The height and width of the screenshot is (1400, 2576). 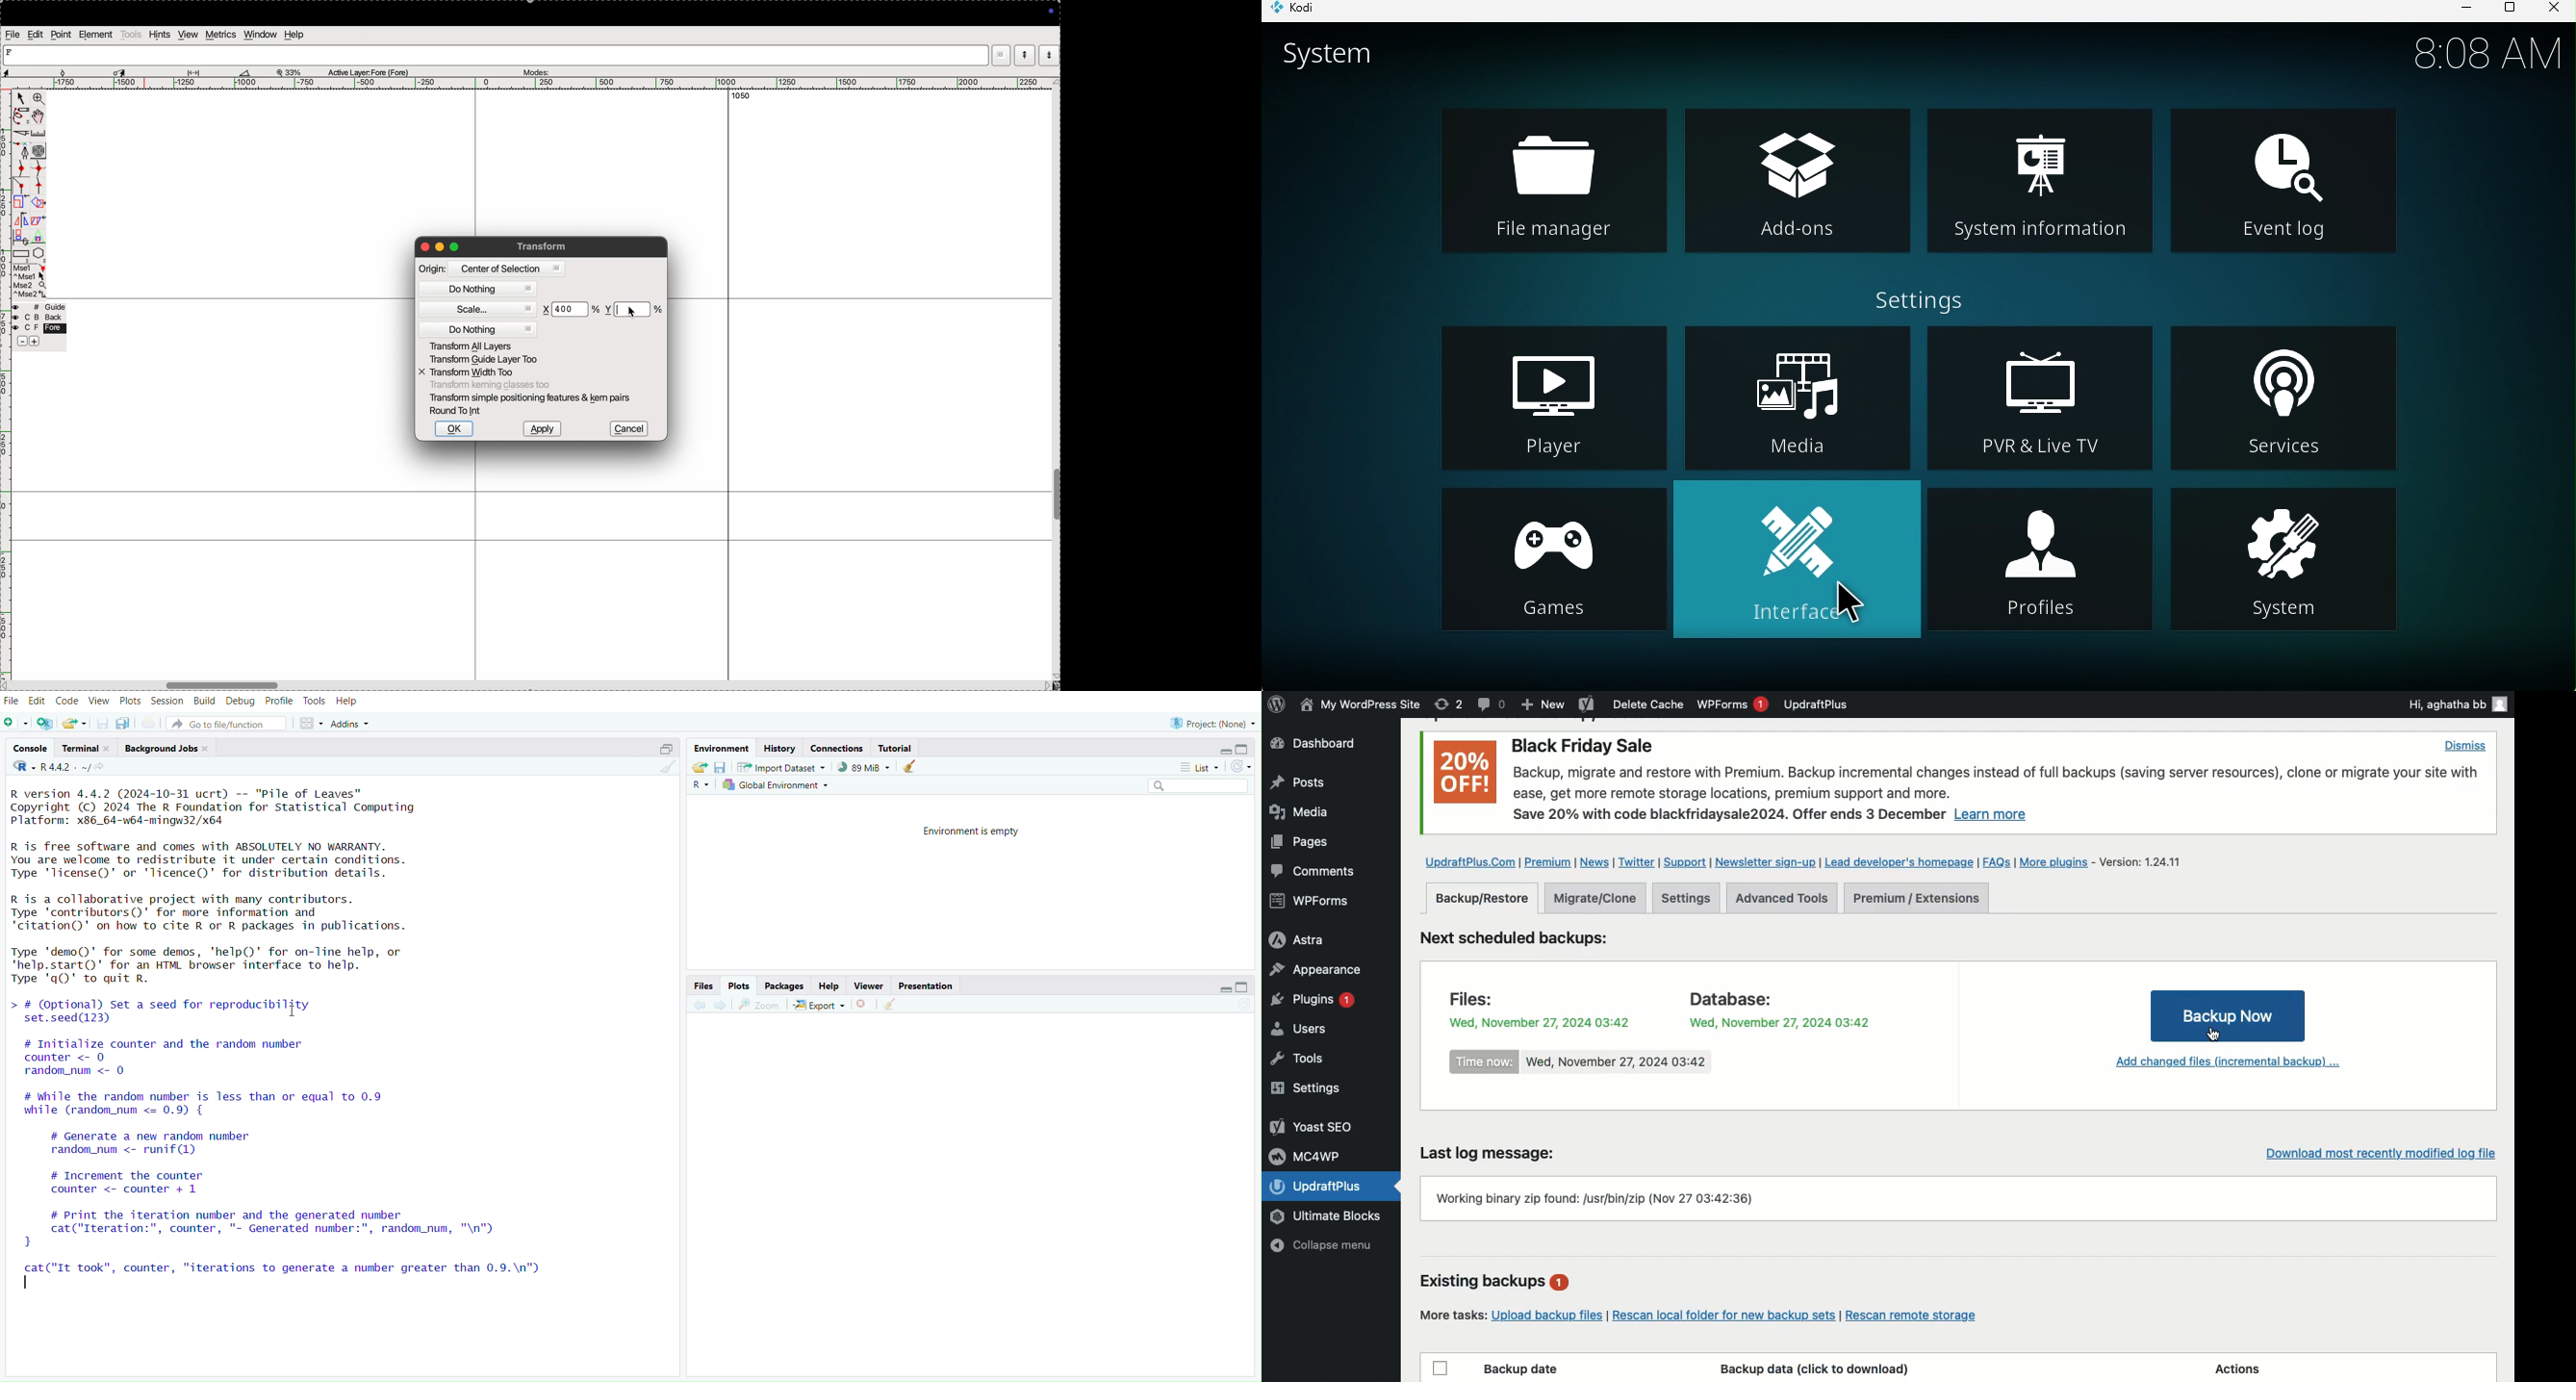 I want to click on Premium extensions, so click(x=1918, y=899).